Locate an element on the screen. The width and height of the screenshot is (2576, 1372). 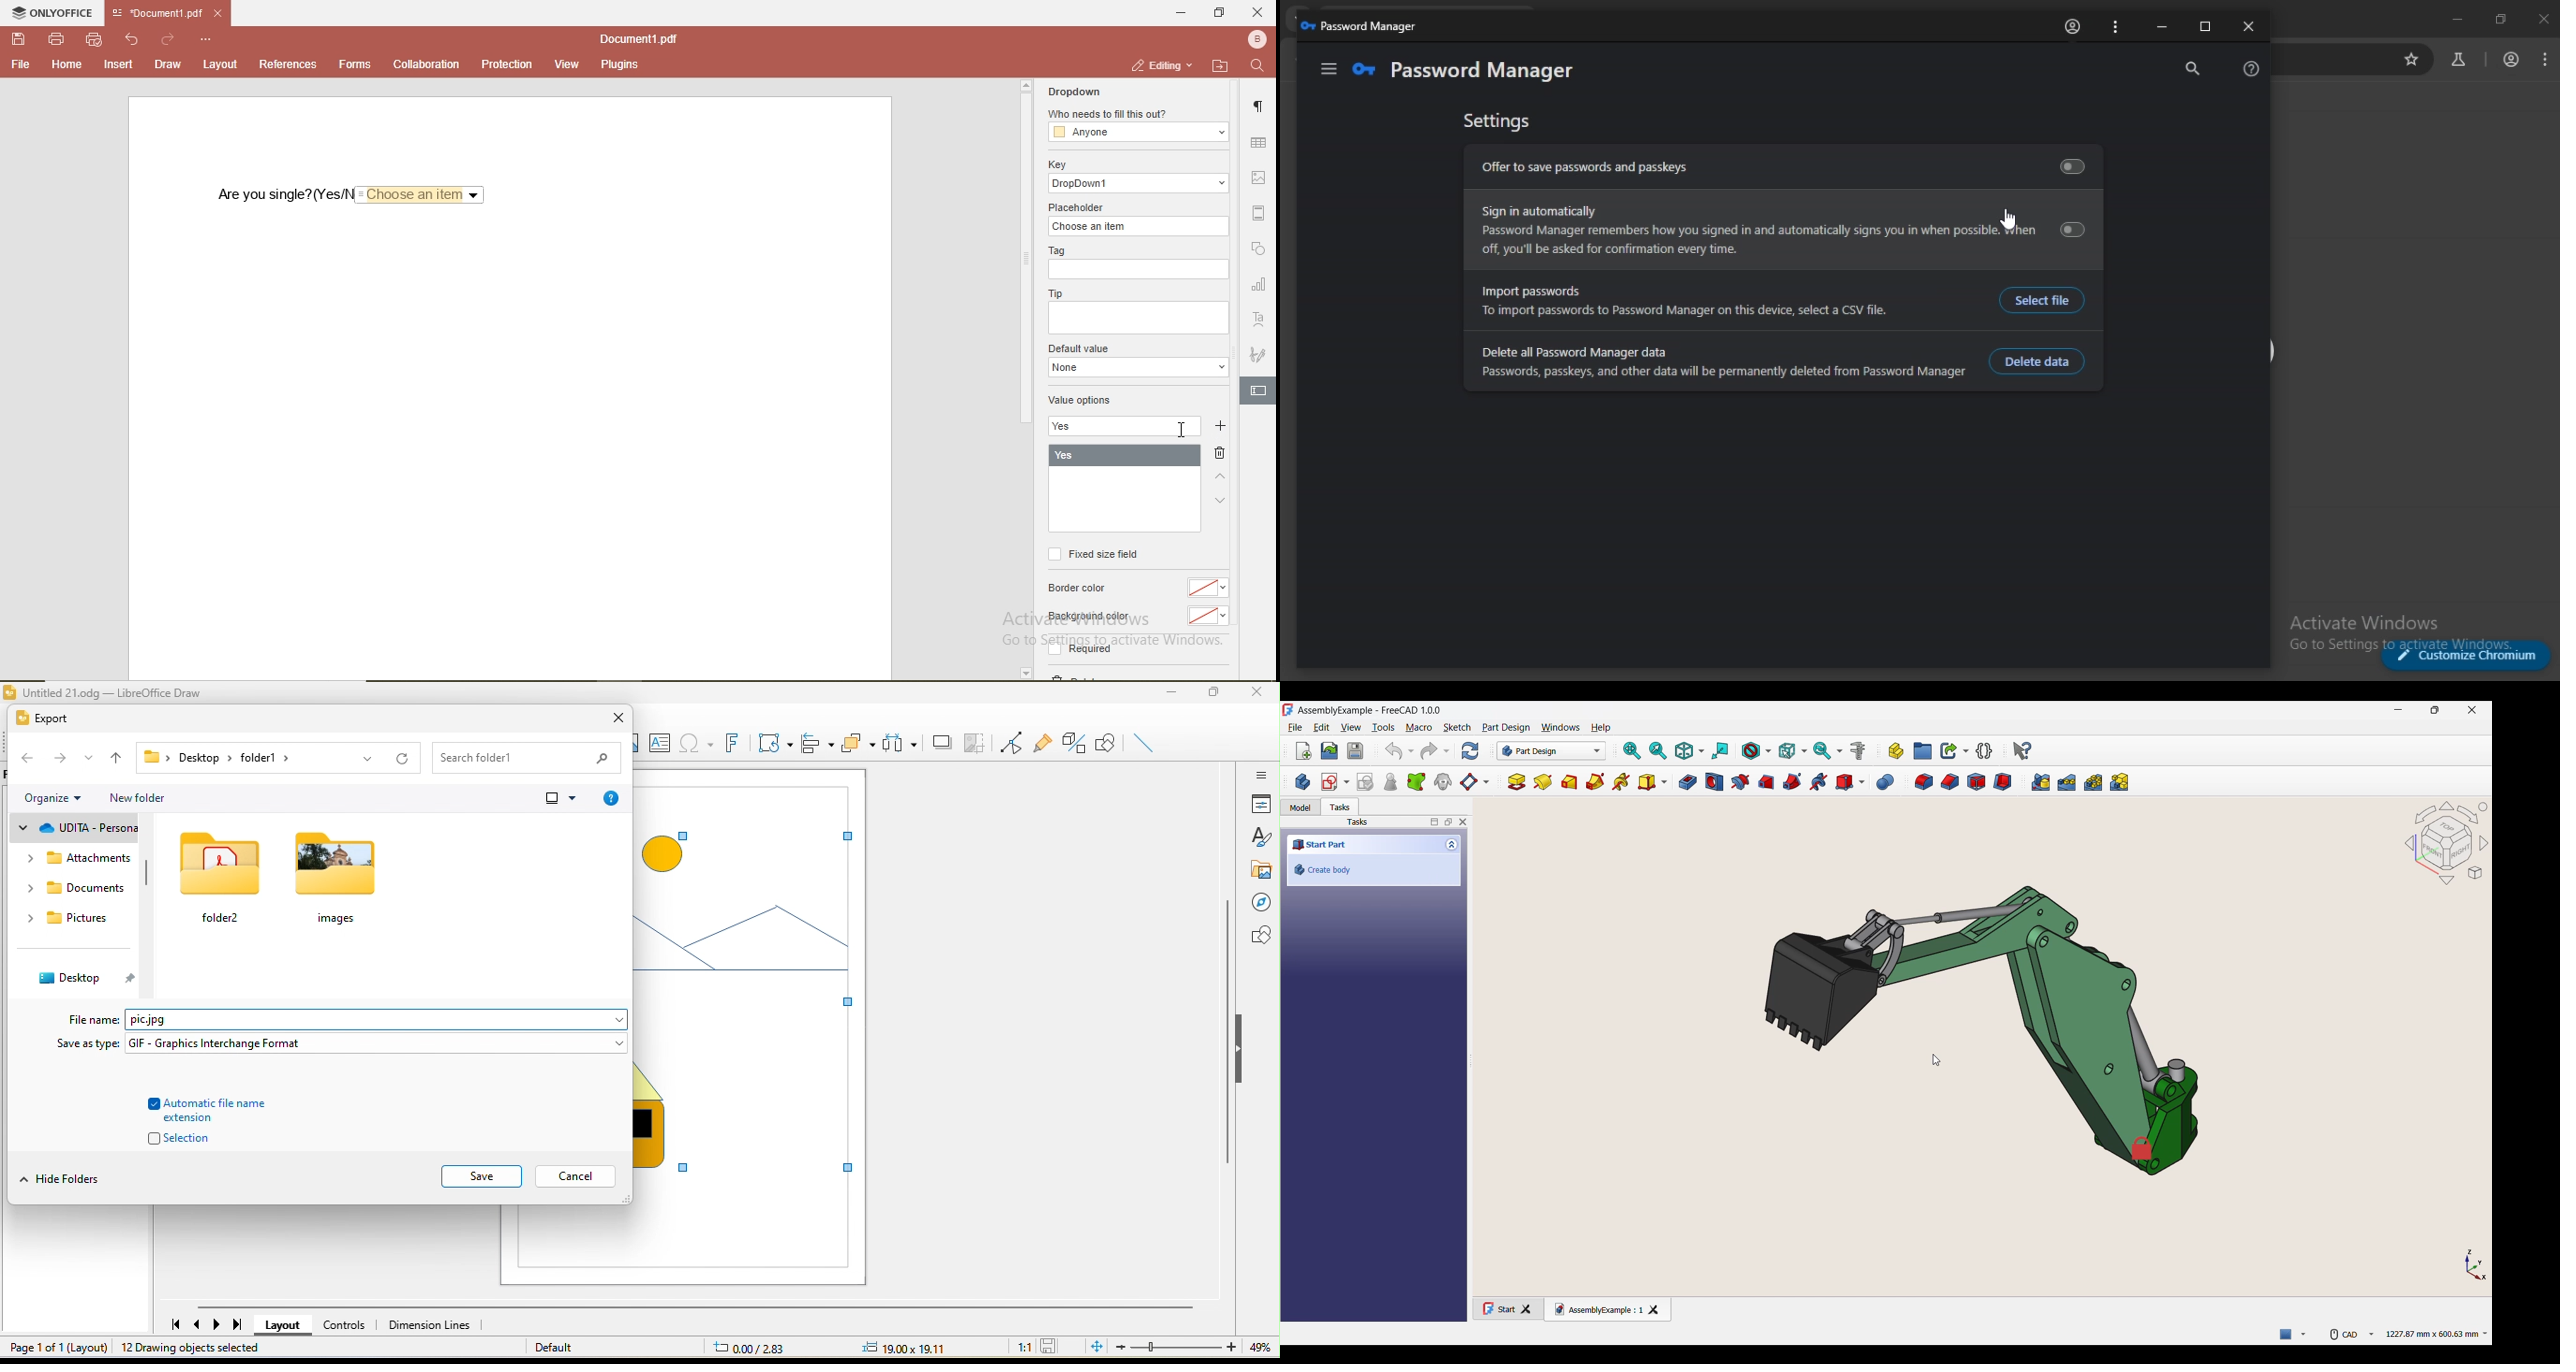
special characters is located at coordinates (696, 743).